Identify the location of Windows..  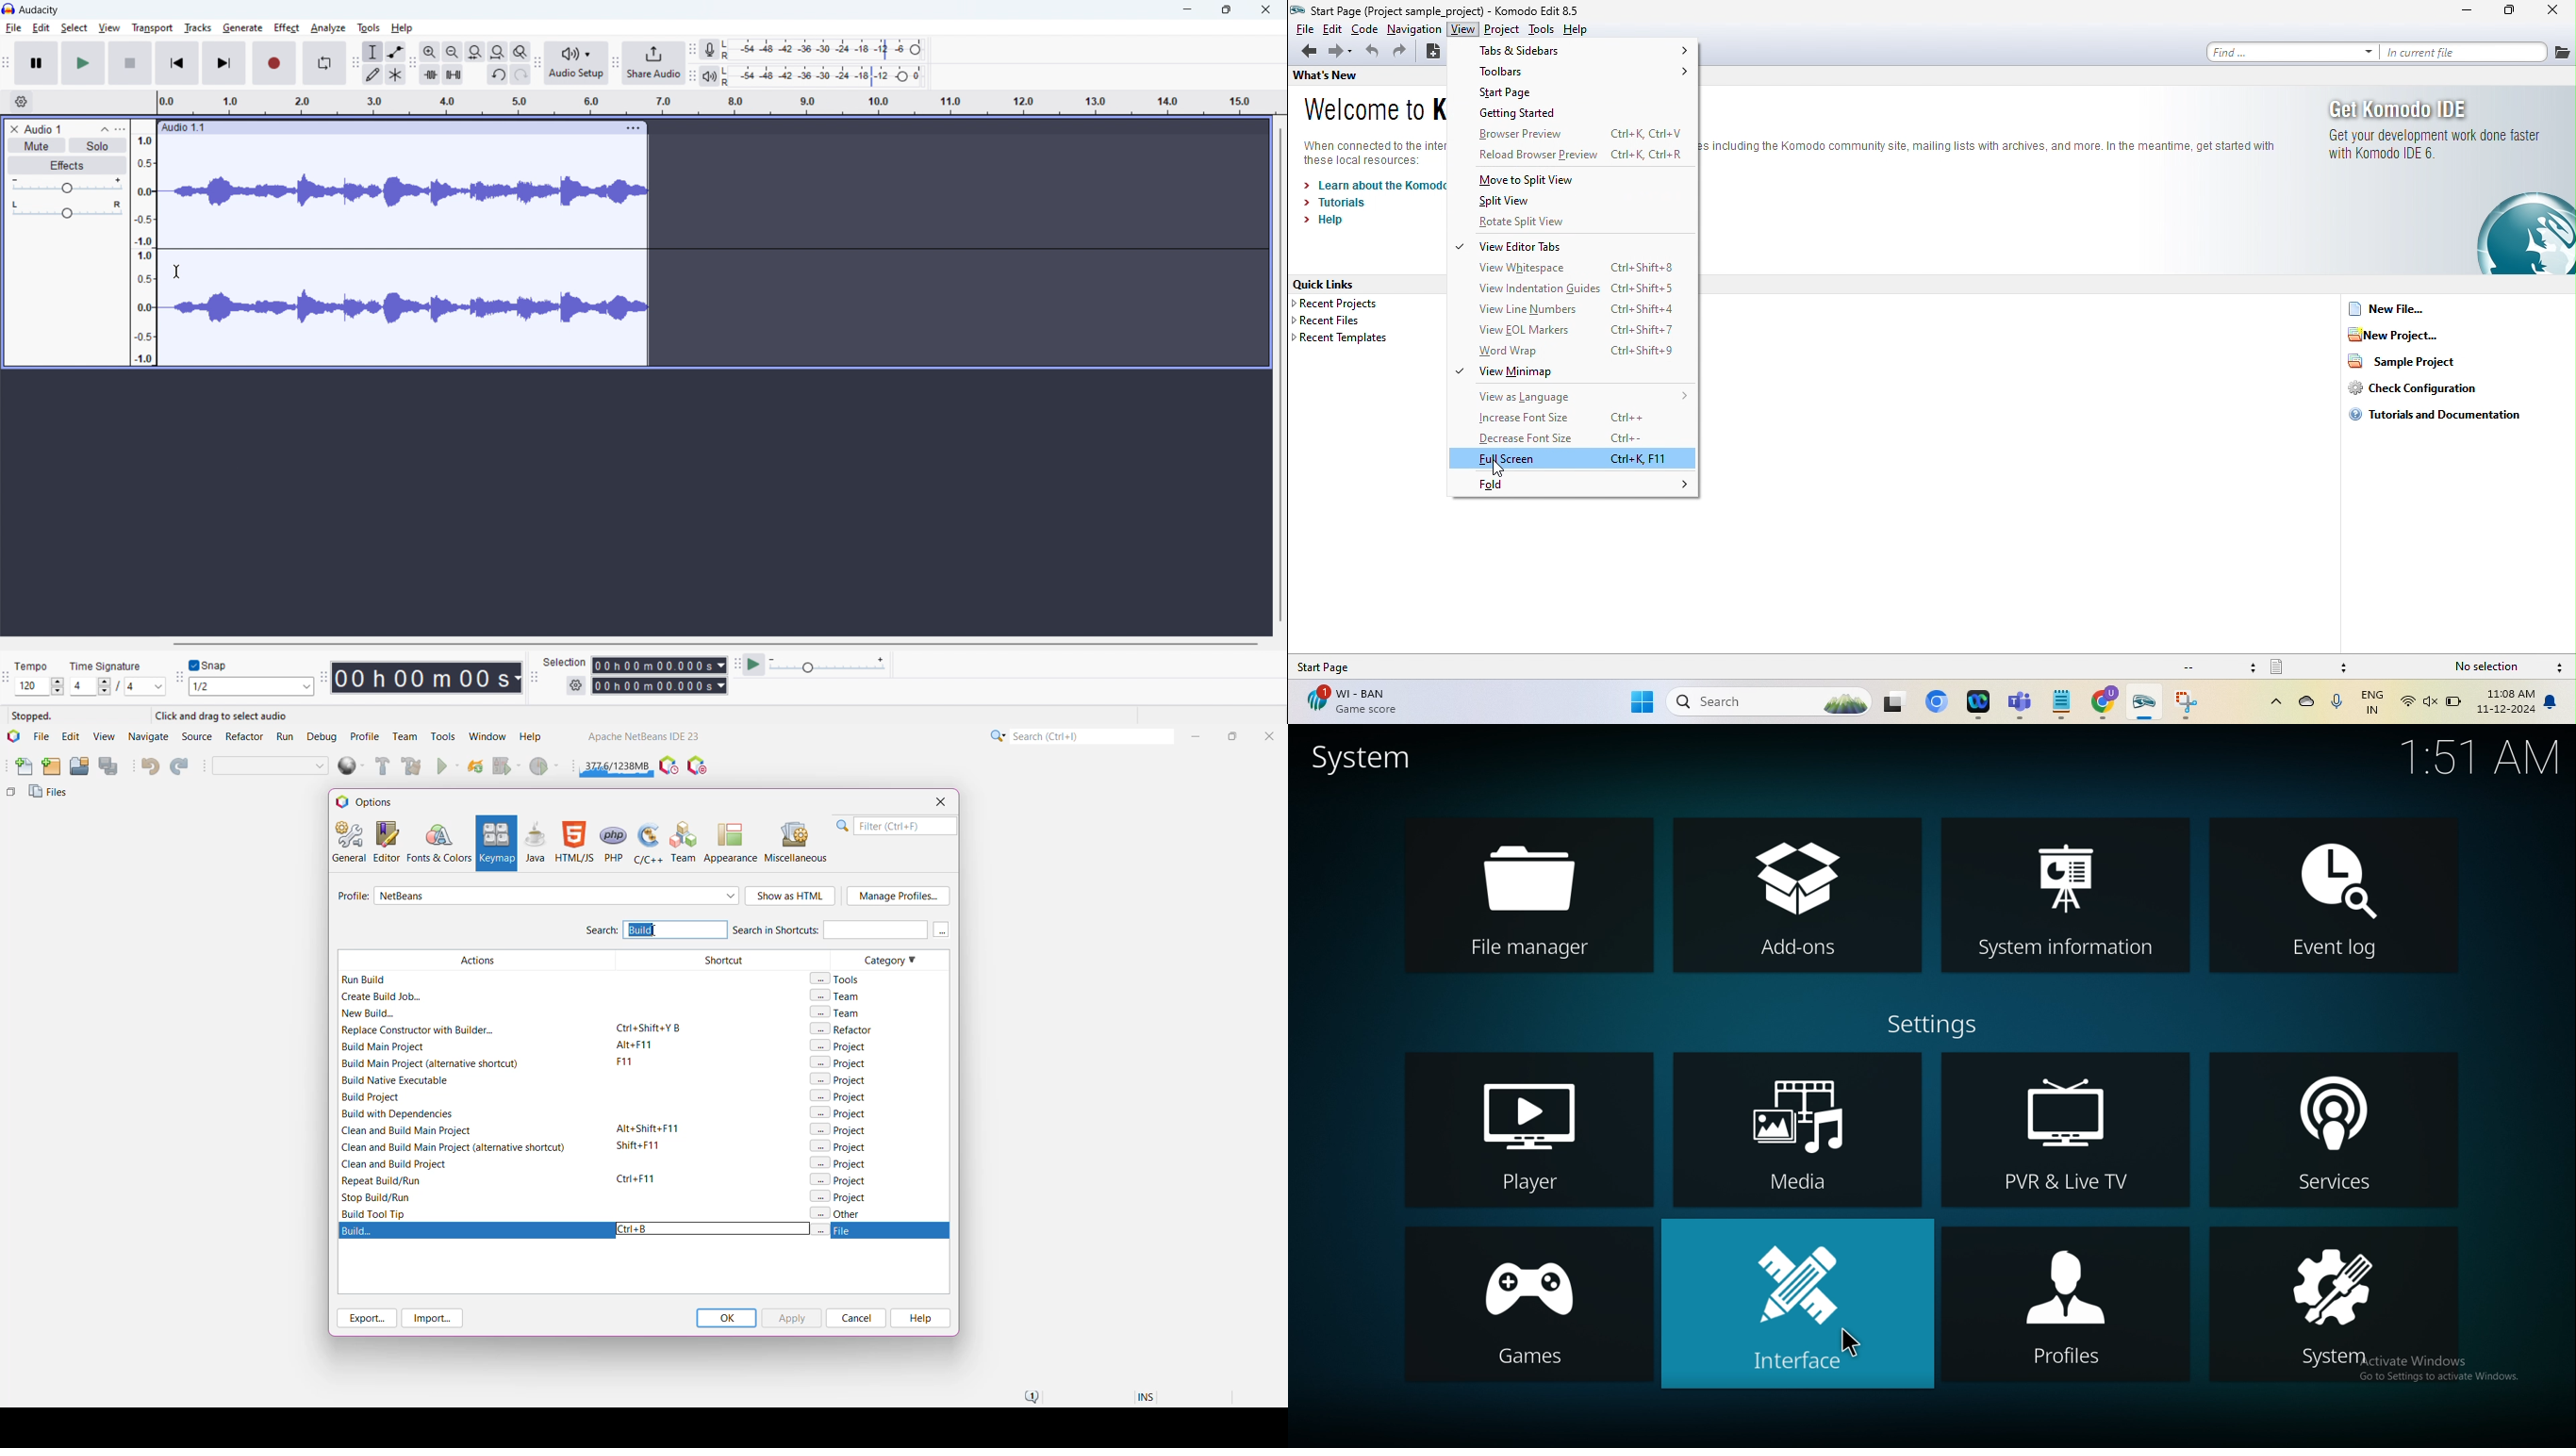
(2498, 1376).